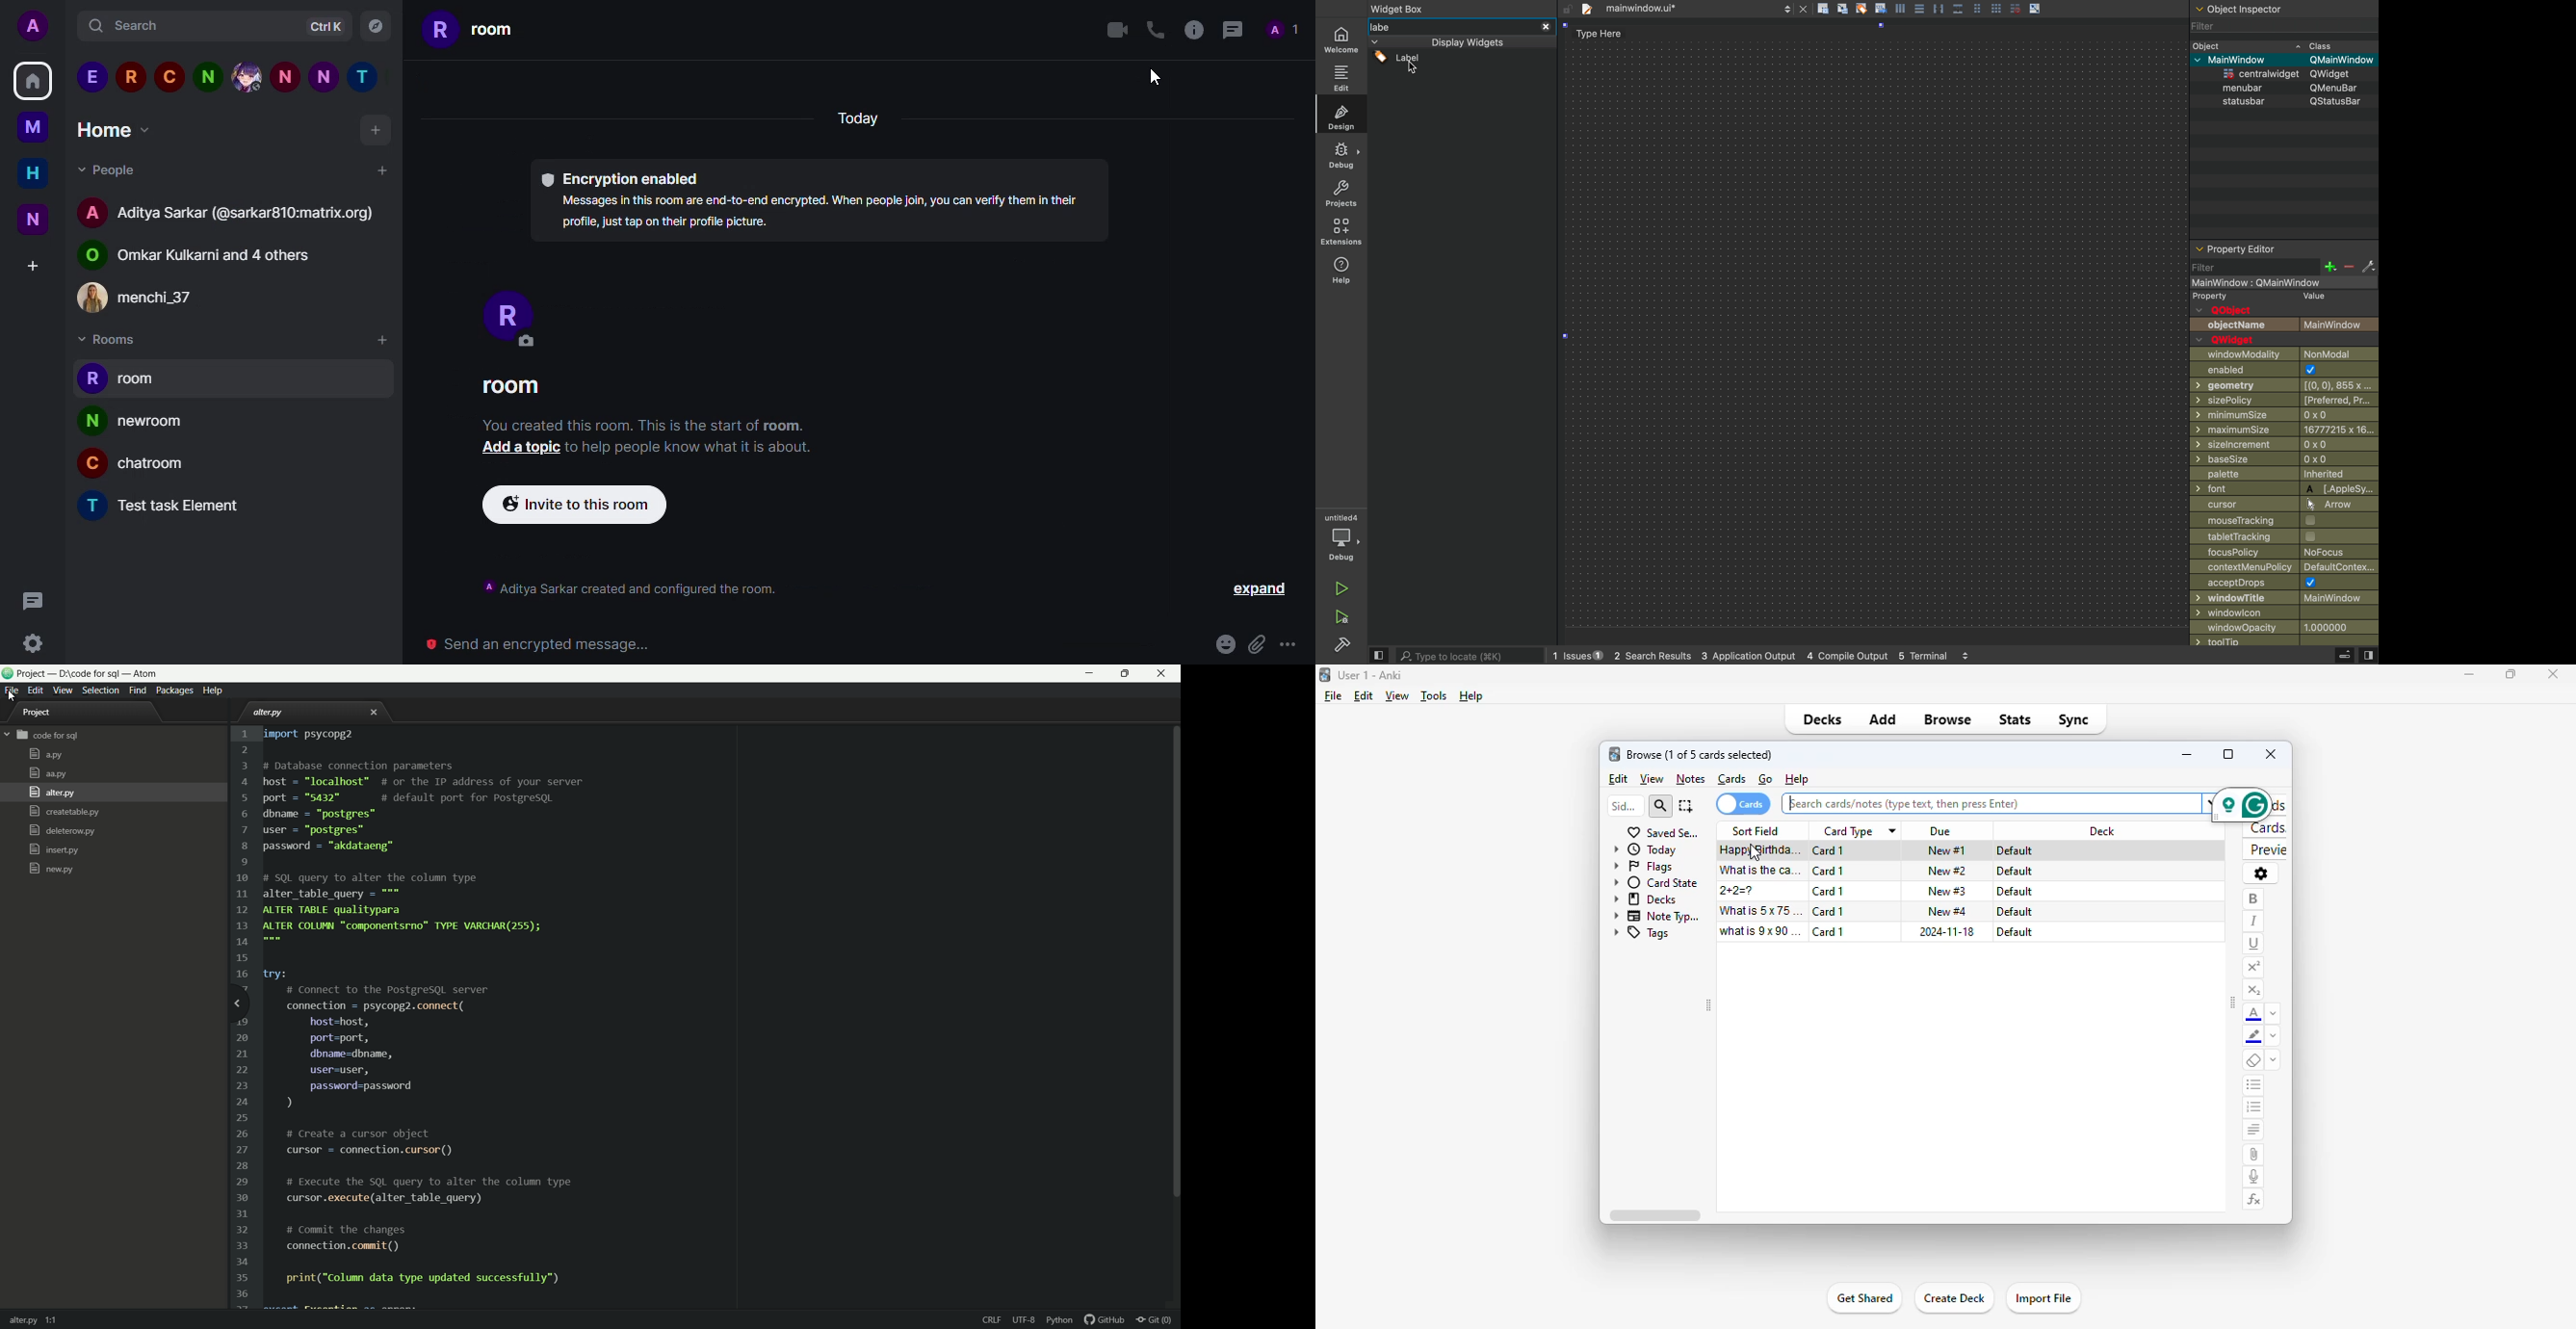 This screenshot has height=1344, width=2576. Describe the element at coordinates (1766, 779) in the screenshot. I see `go` at that location.